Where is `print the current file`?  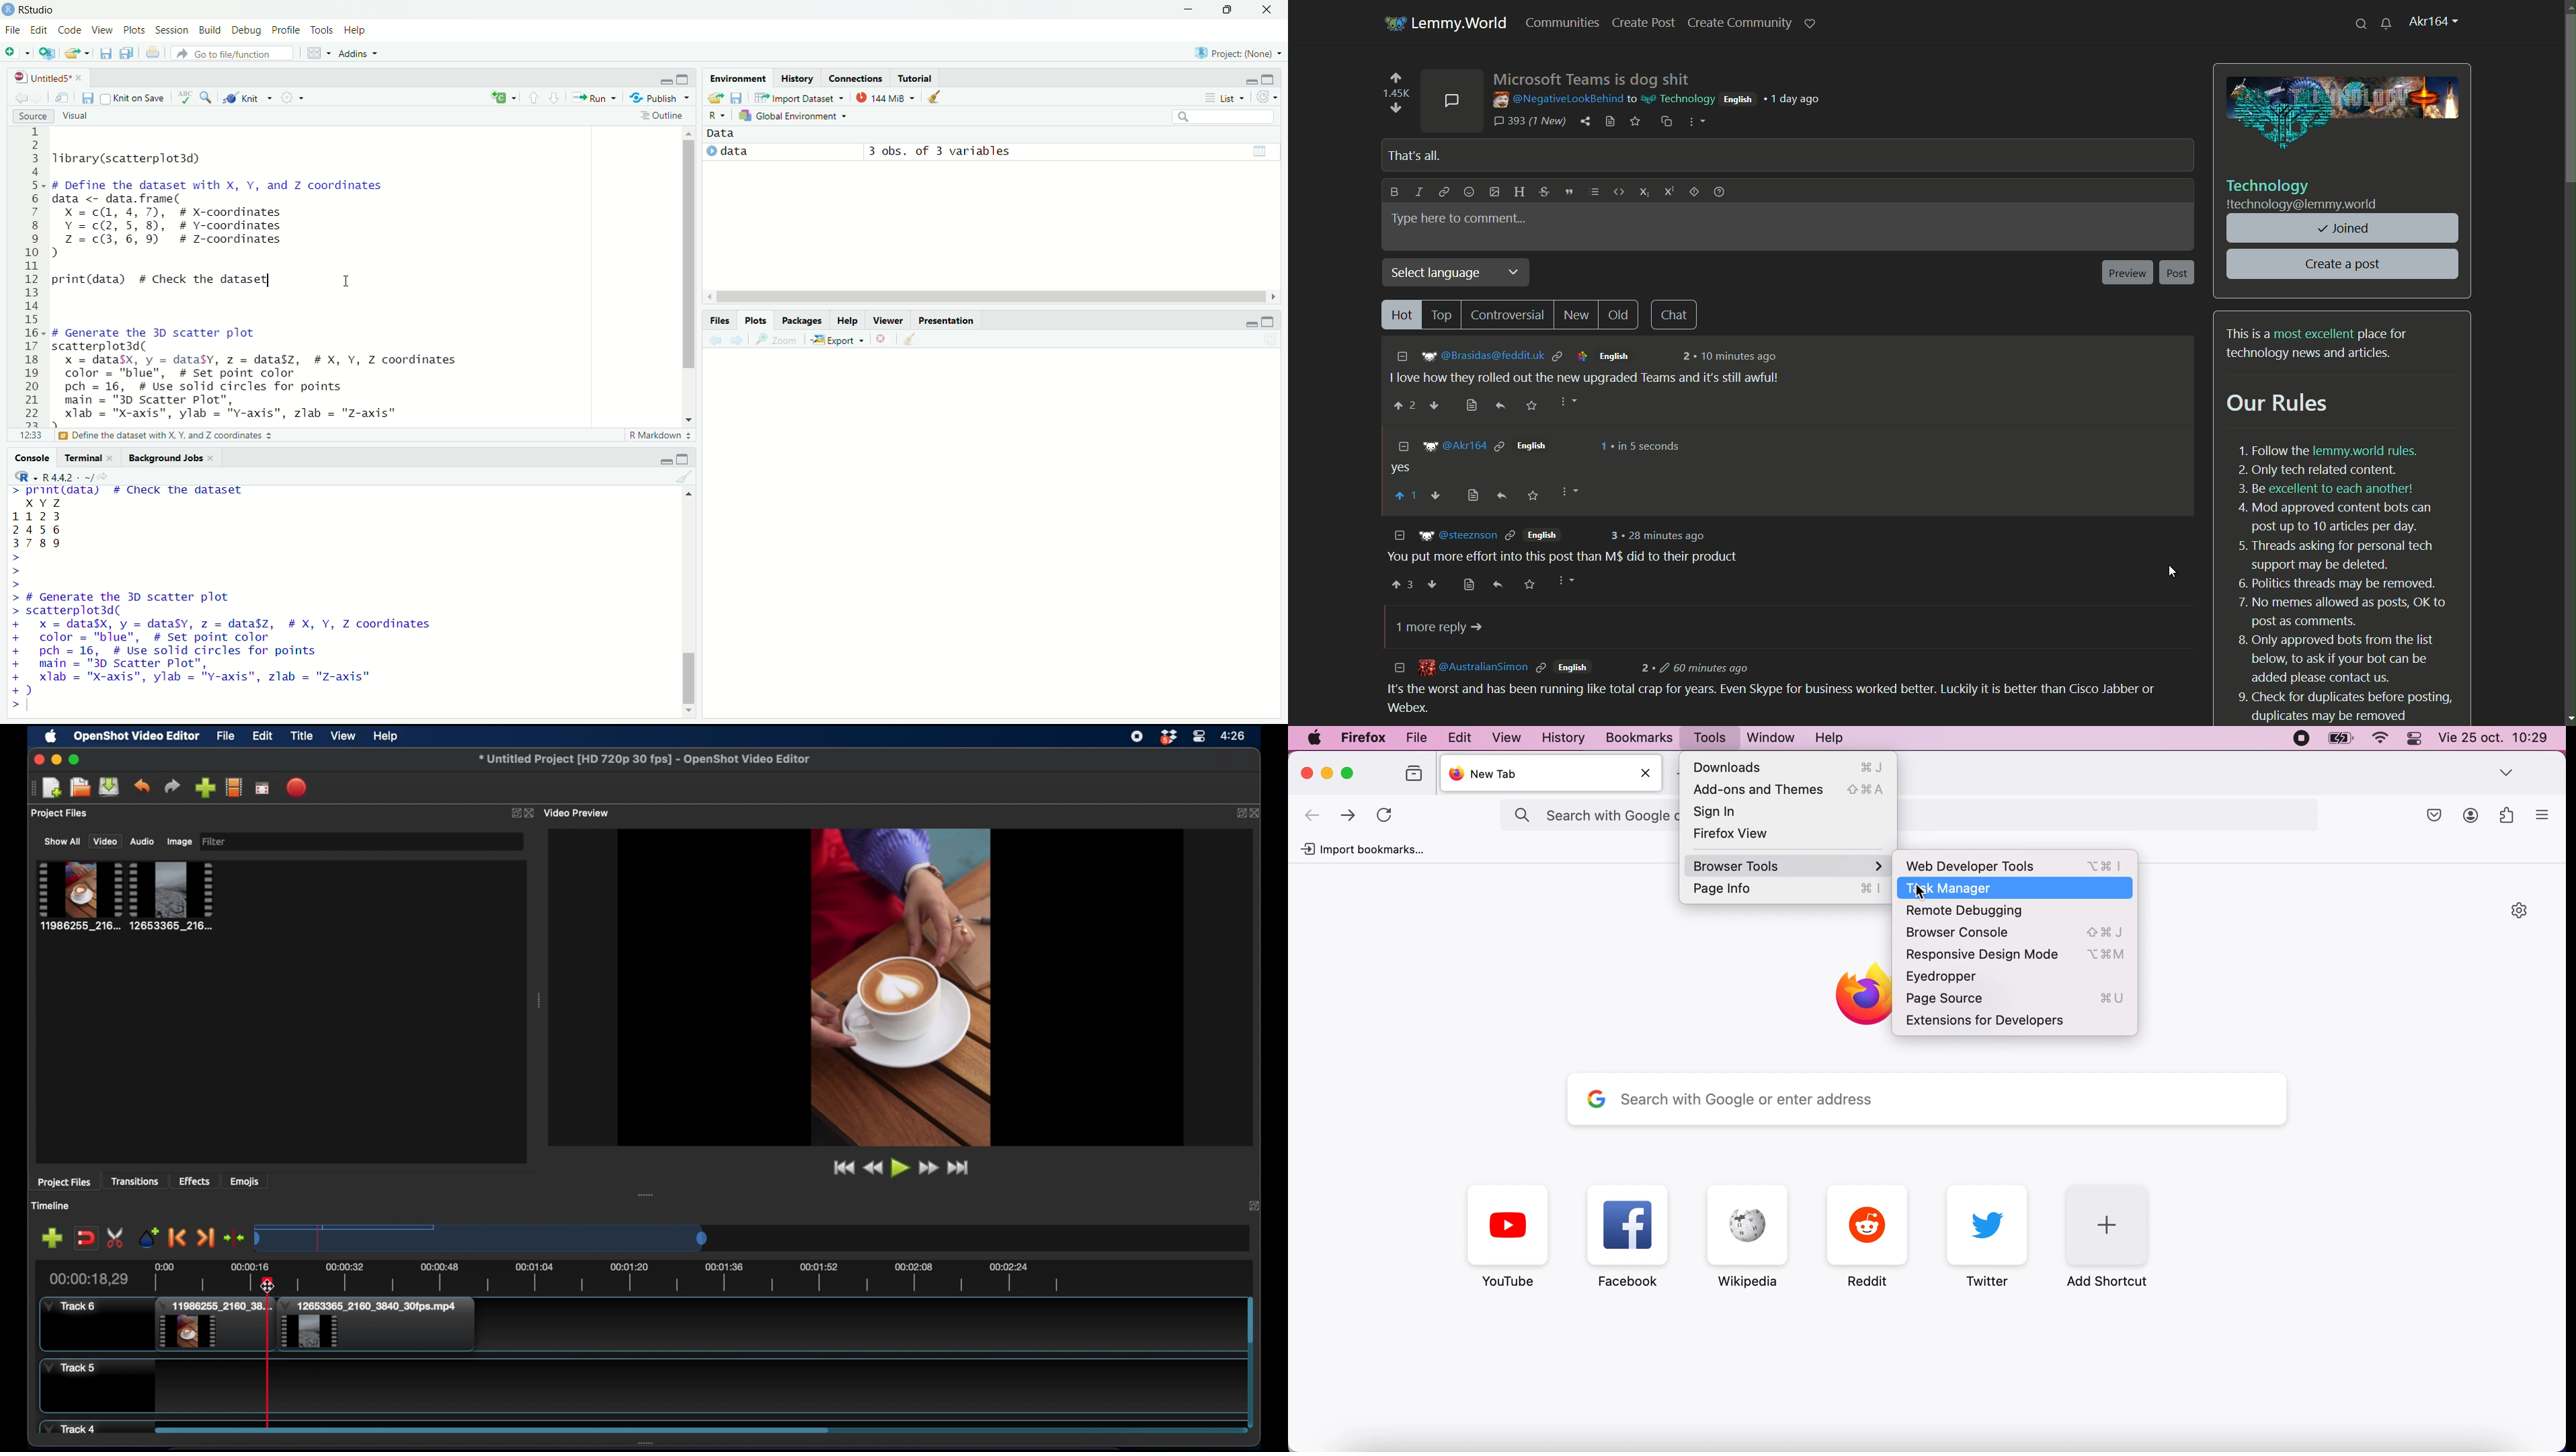
print the current file is located at coordinates (151, 55).